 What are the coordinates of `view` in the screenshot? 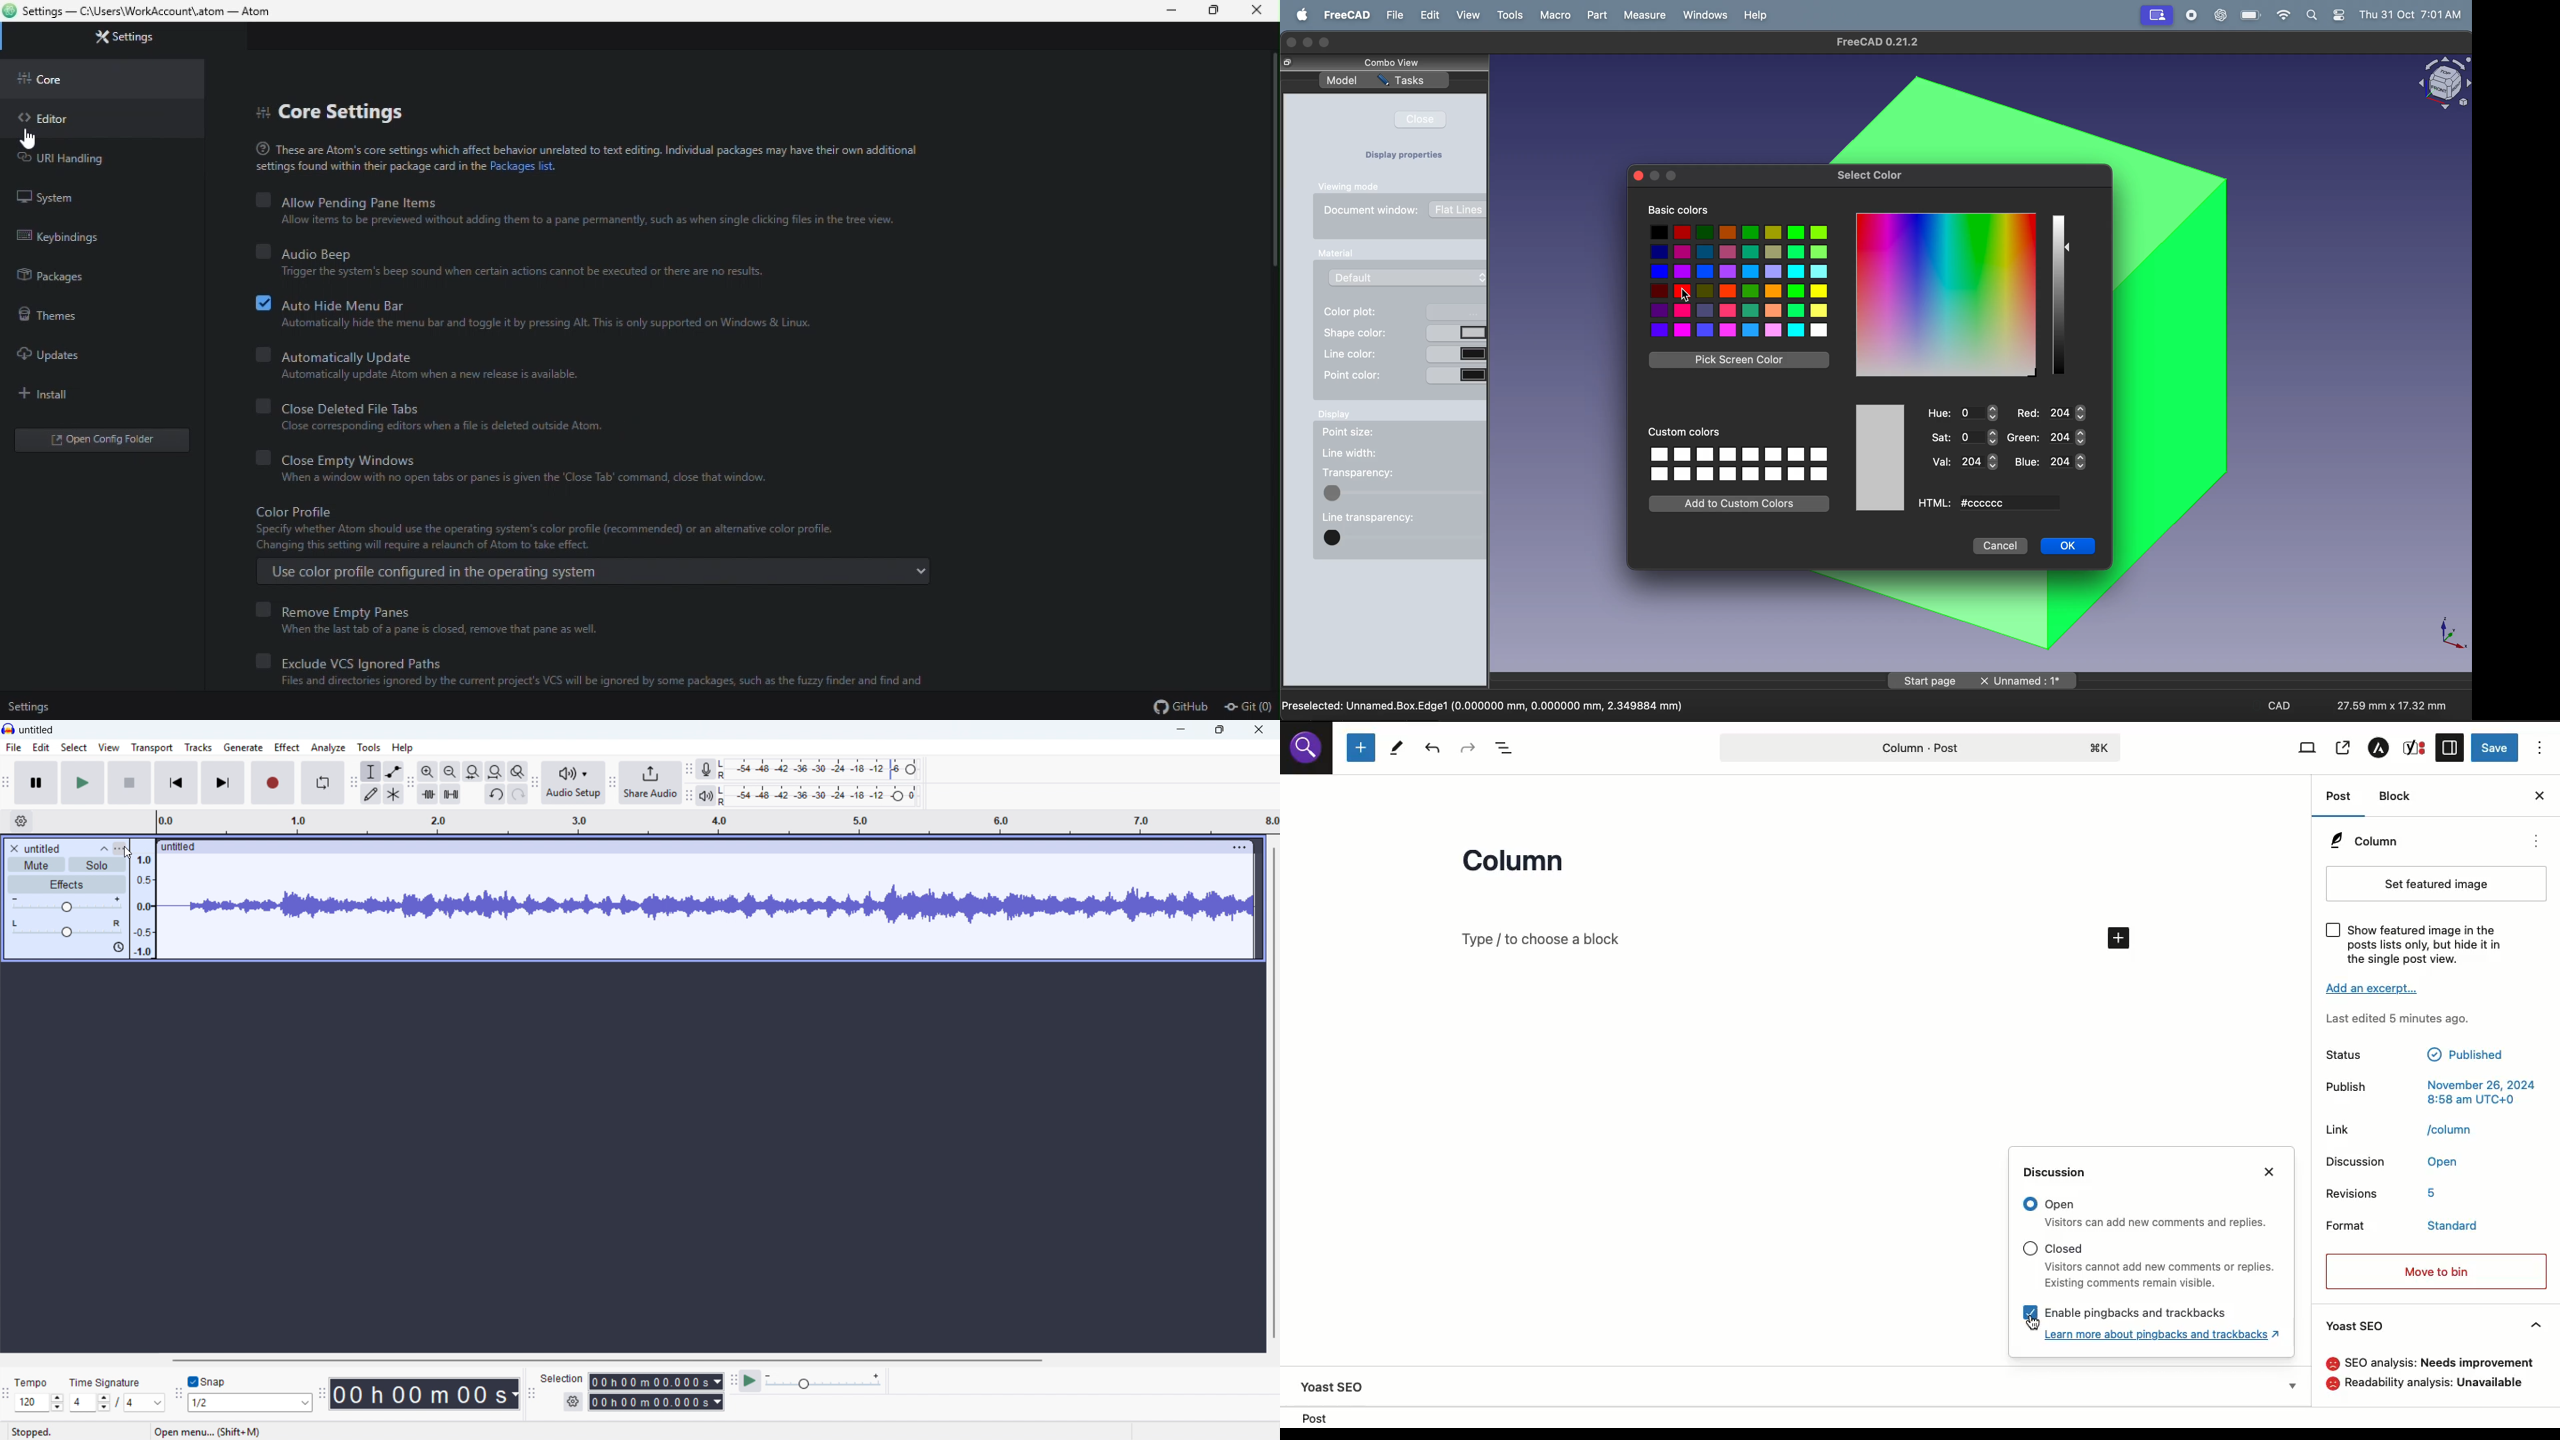 It's located at (1471, 16).